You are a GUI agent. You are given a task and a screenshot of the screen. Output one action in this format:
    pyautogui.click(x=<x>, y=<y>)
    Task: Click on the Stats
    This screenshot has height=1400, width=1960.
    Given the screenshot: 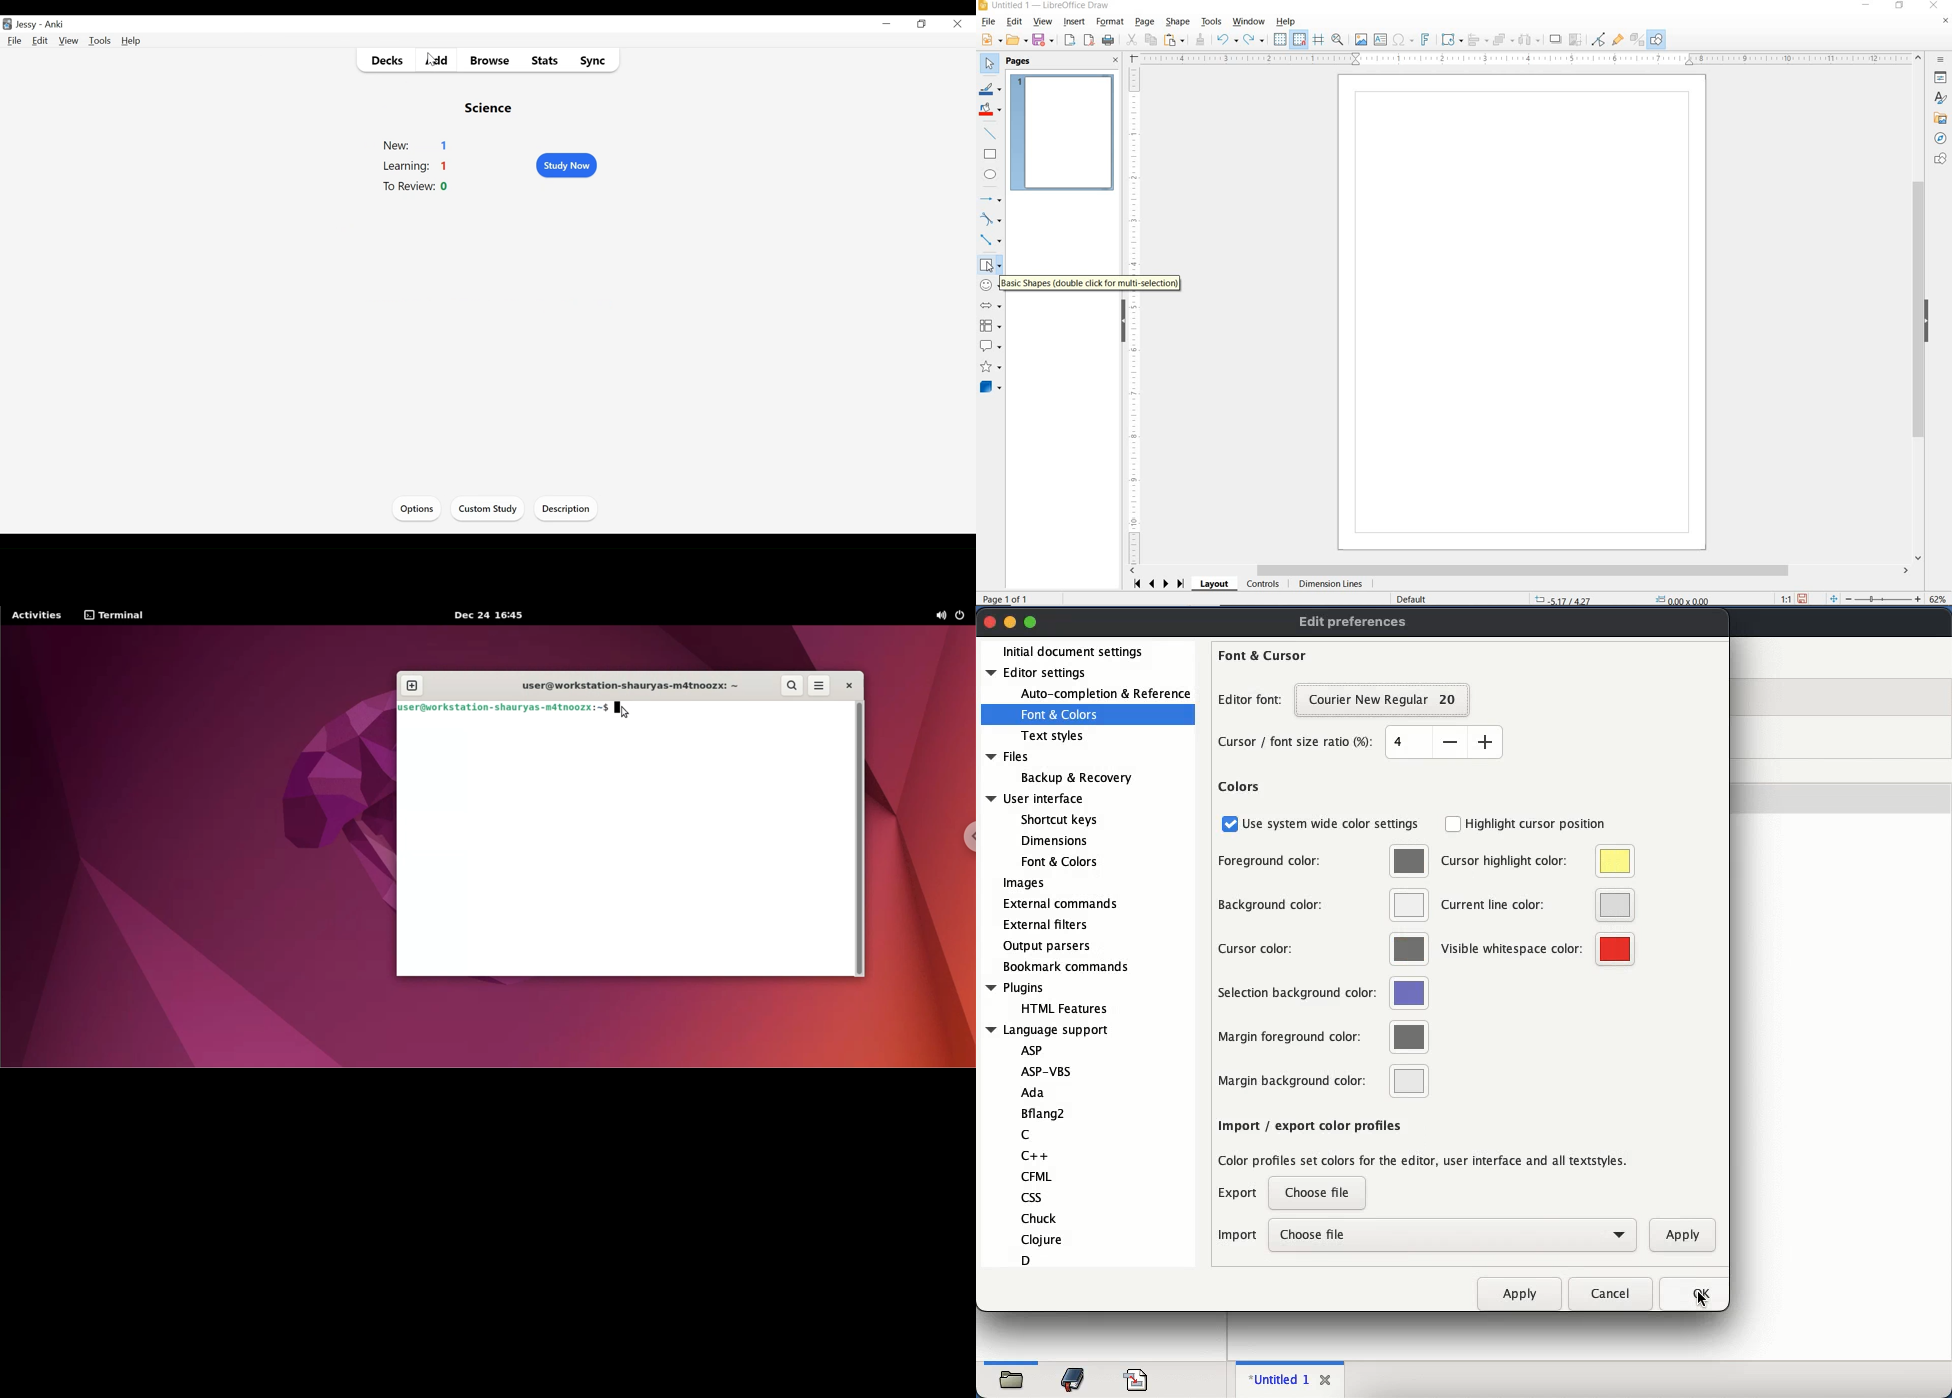 What is the action you would take?
    pyautogui.click(x=545, y=60)
    